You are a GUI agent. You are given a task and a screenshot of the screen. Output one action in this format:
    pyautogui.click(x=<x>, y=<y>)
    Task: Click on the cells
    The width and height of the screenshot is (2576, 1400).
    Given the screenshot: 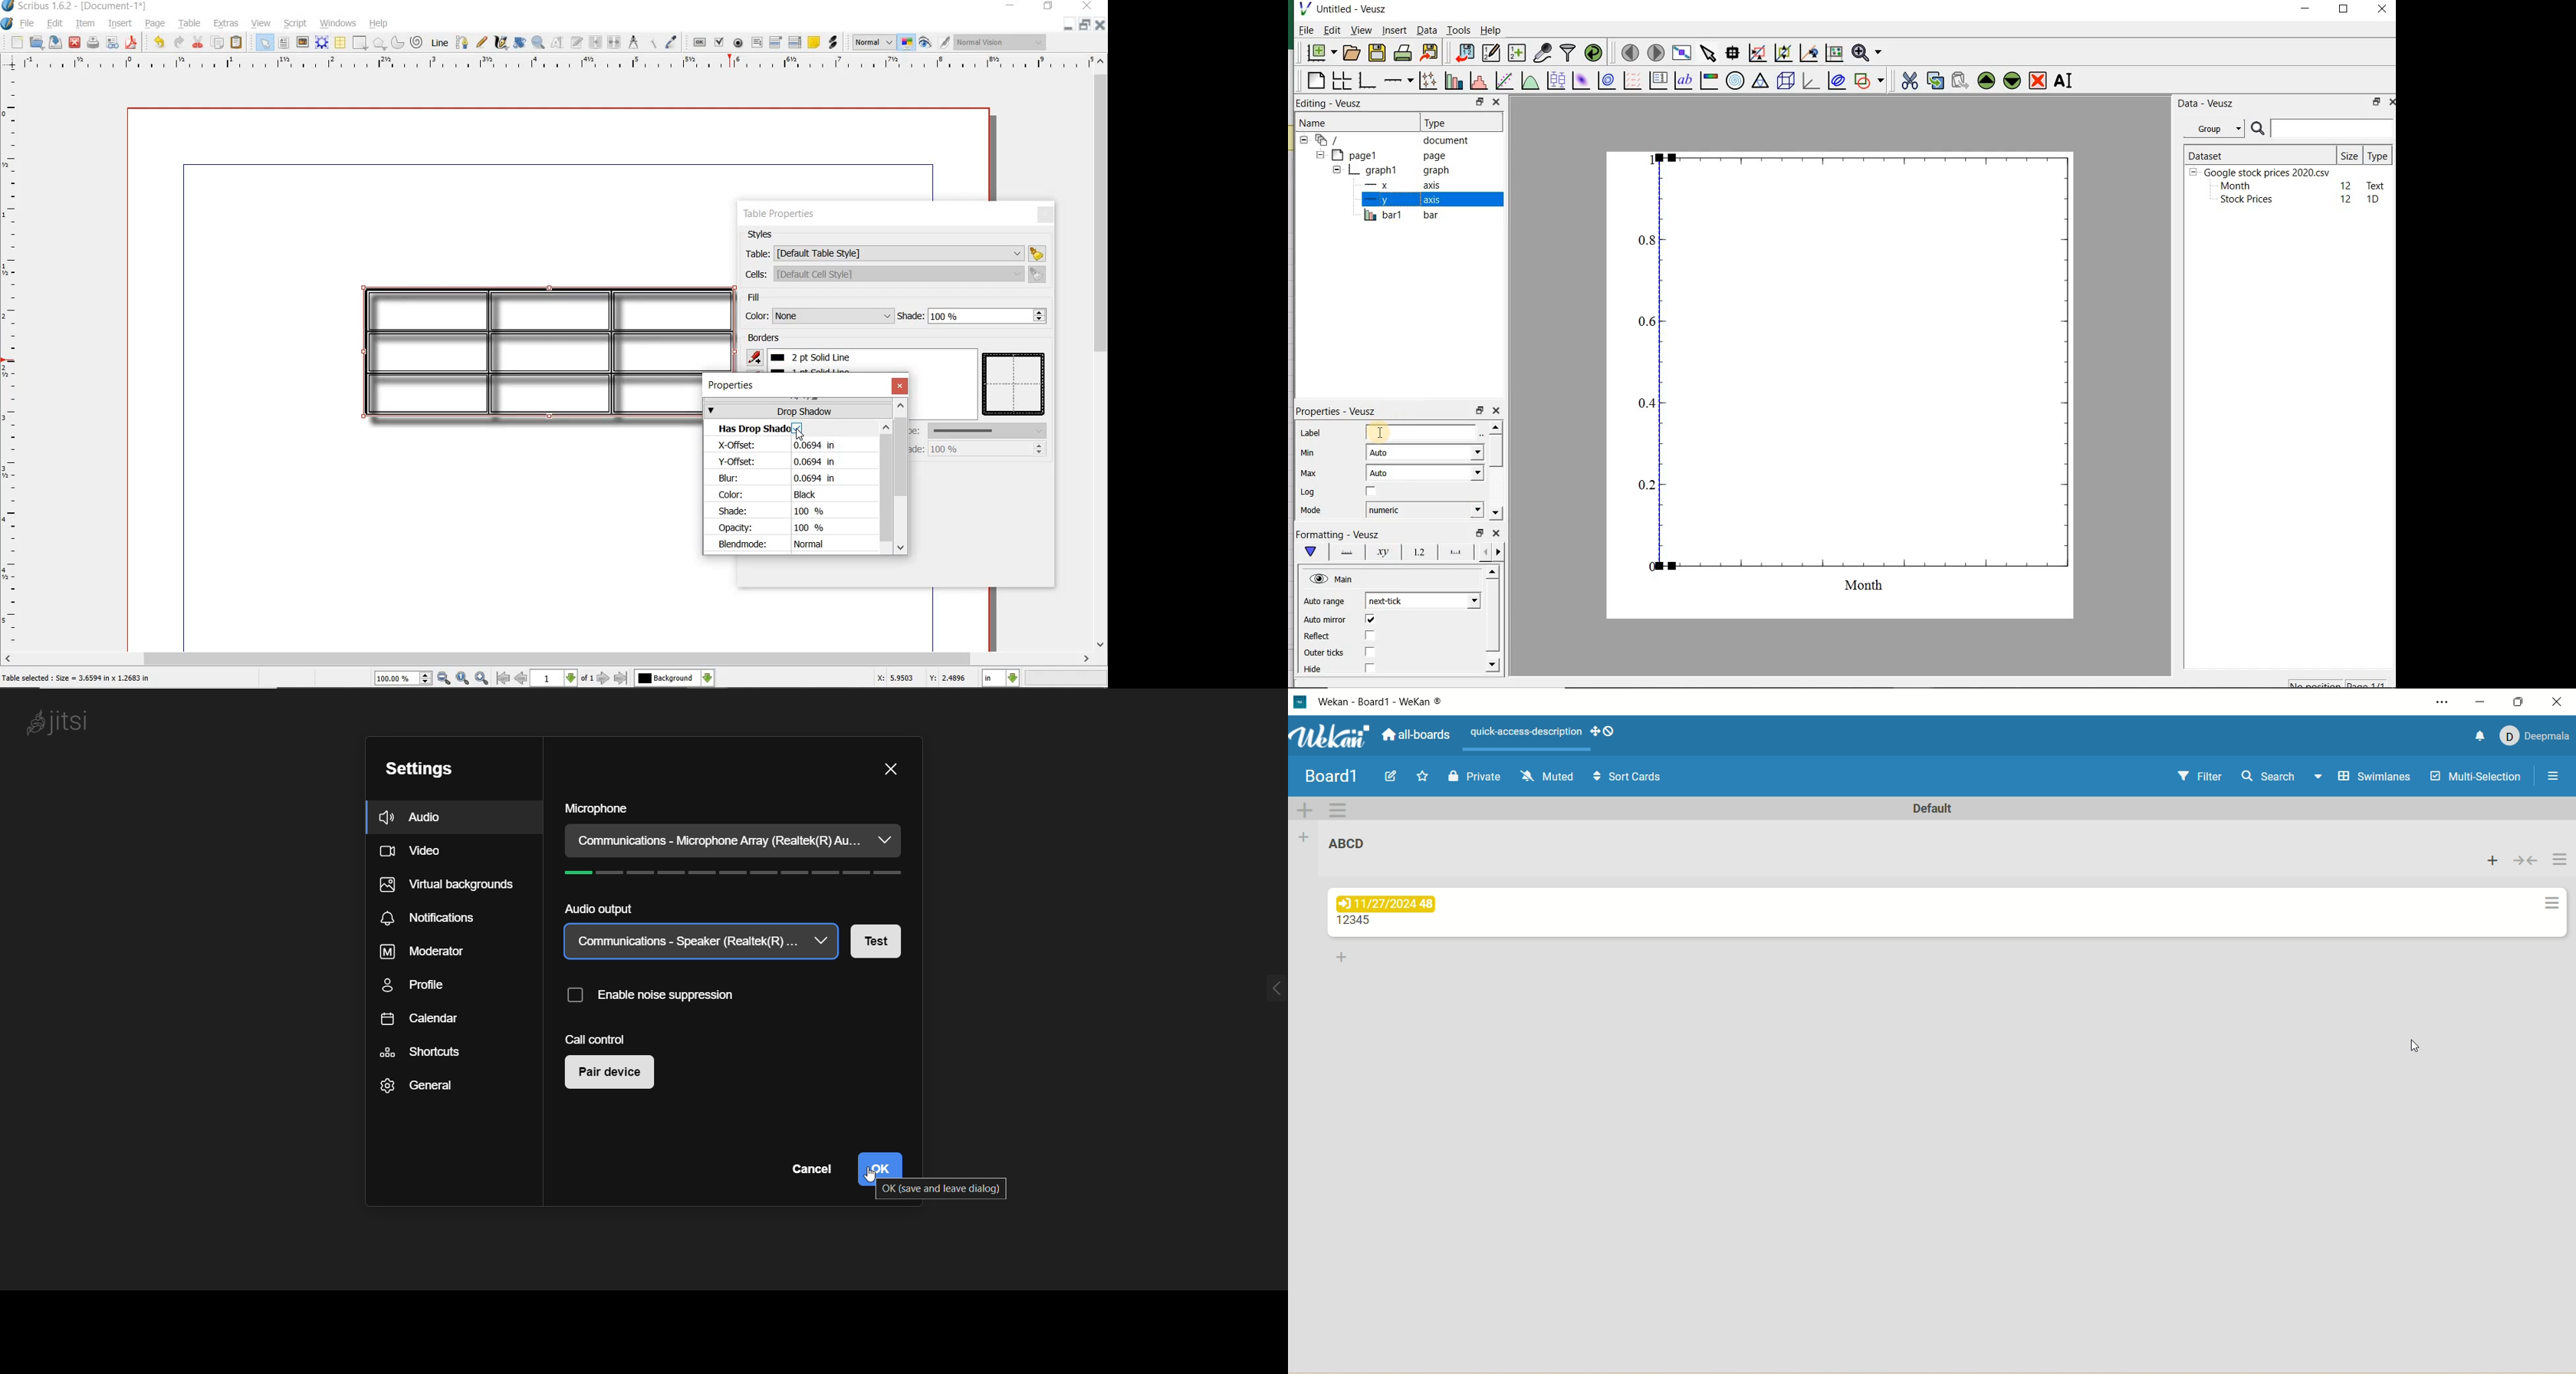 What is the action you would take?
    pyautogui.click(x=893, y=274)
    